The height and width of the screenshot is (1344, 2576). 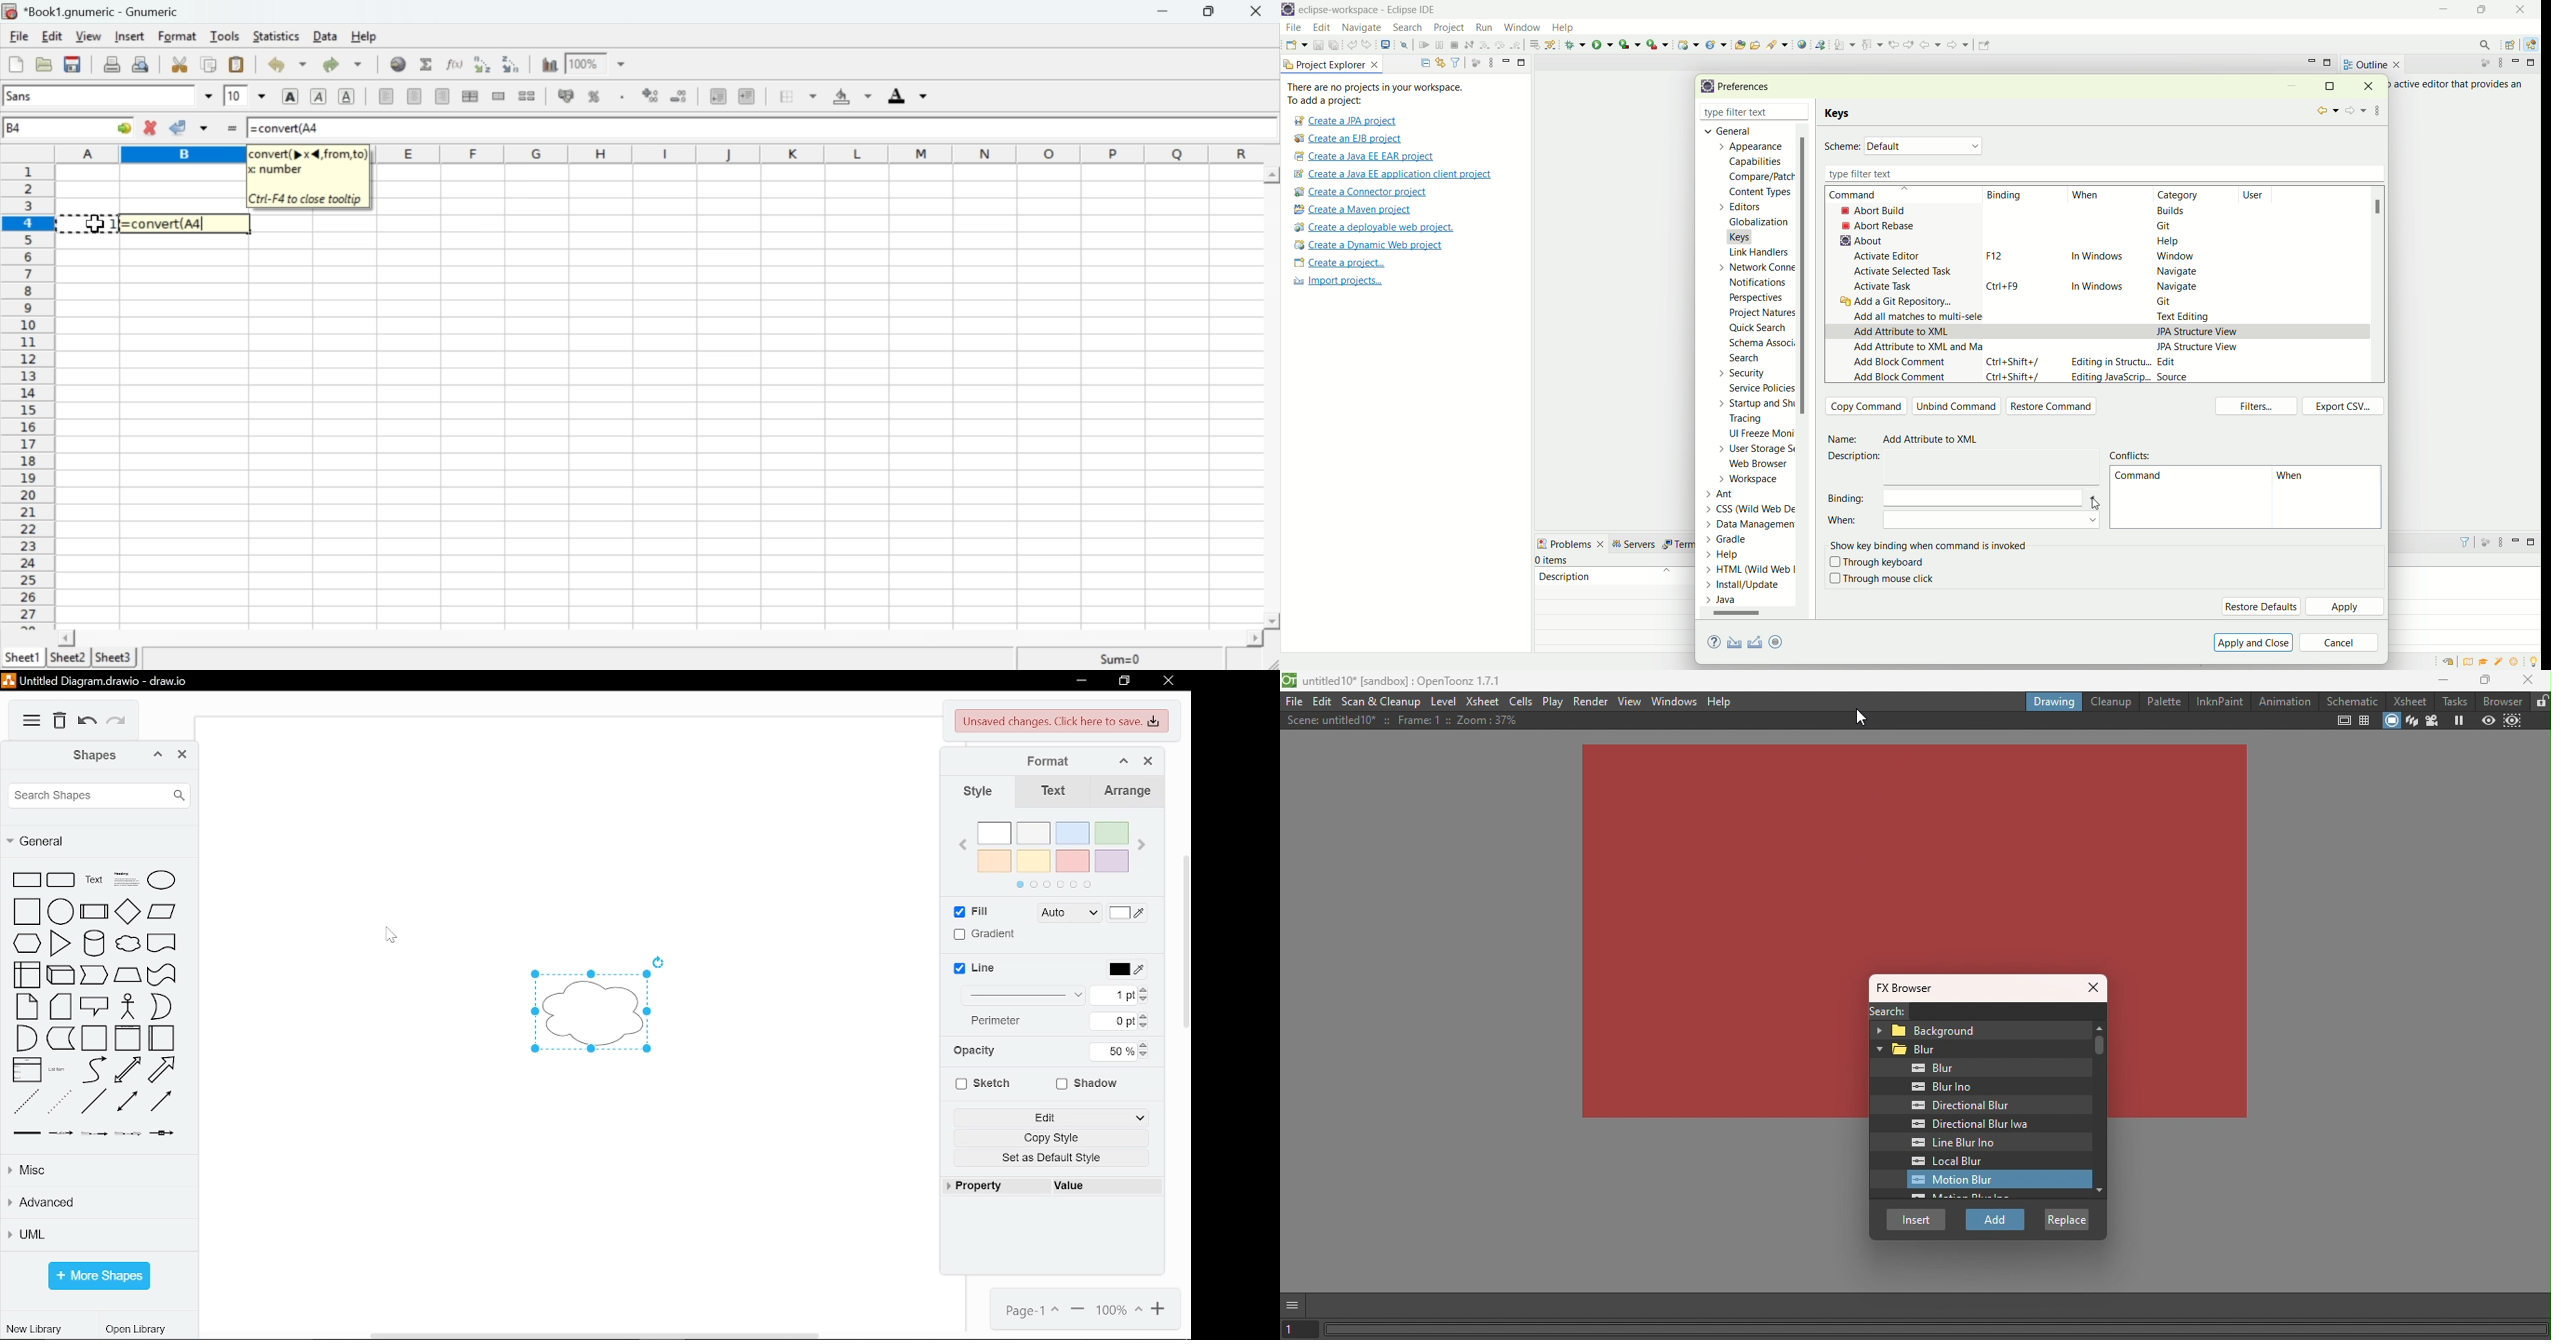 What do you see at coordinates (1146, 999) in the screenshot?
I see `decrease line width` at bounding box center [1146, 999].